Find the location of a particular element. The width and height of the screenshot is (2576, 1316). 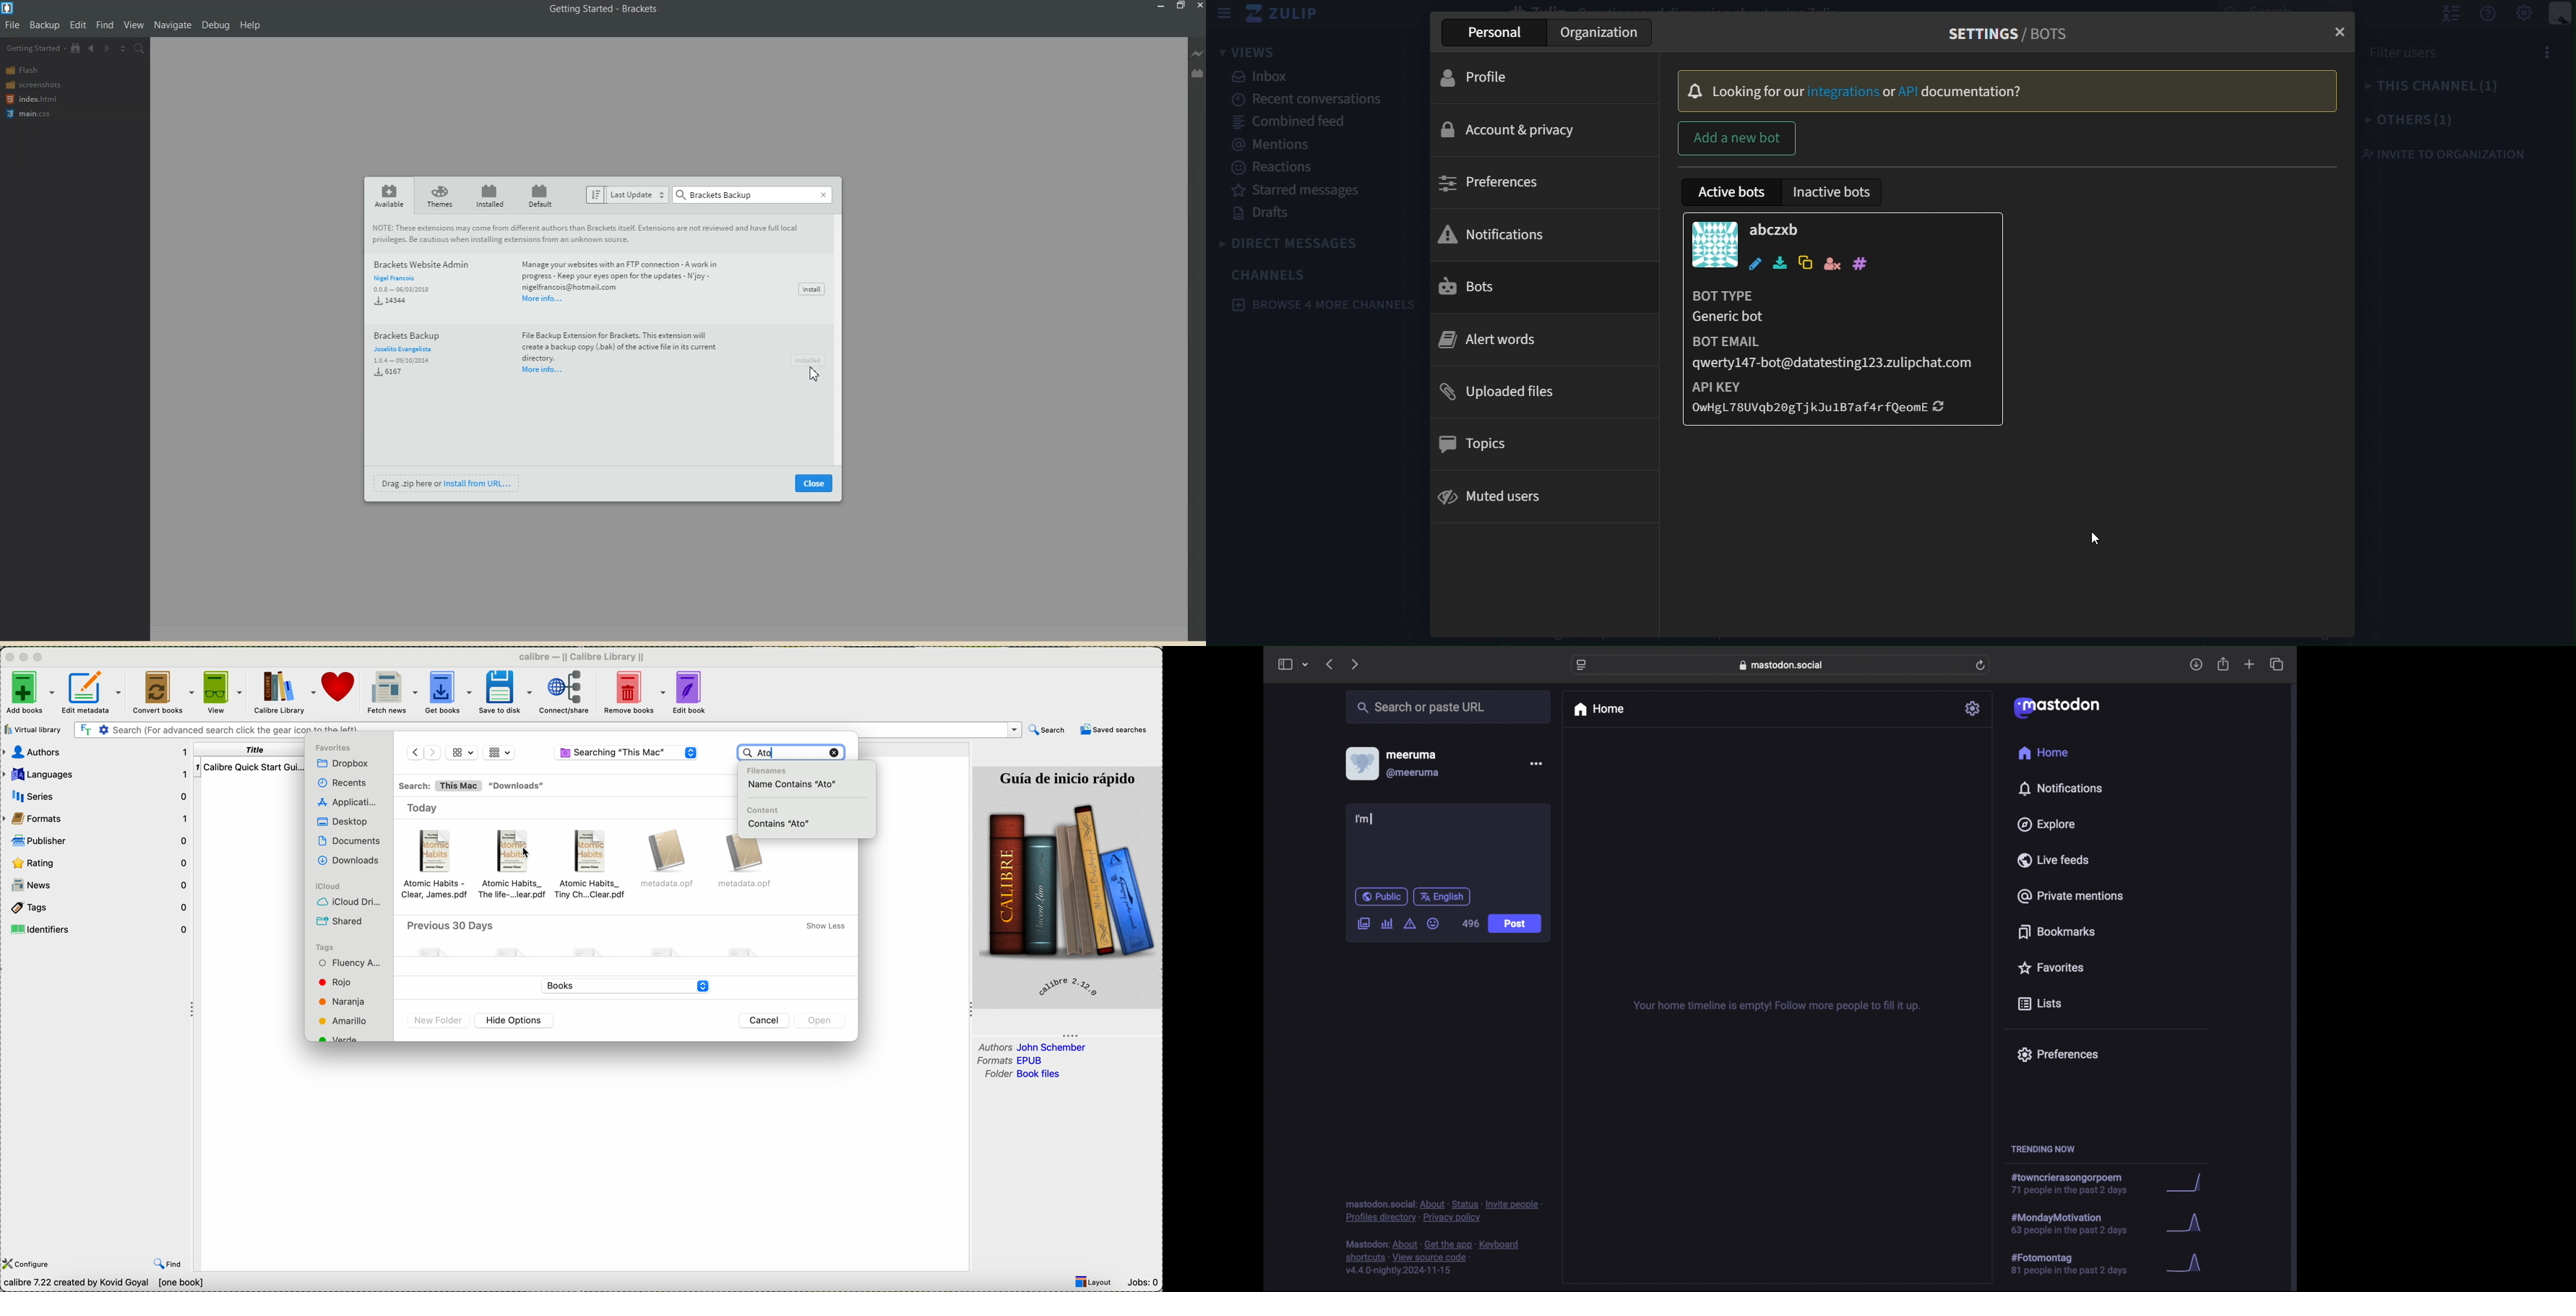

inactive bots is located at coordinates (1838, 191).